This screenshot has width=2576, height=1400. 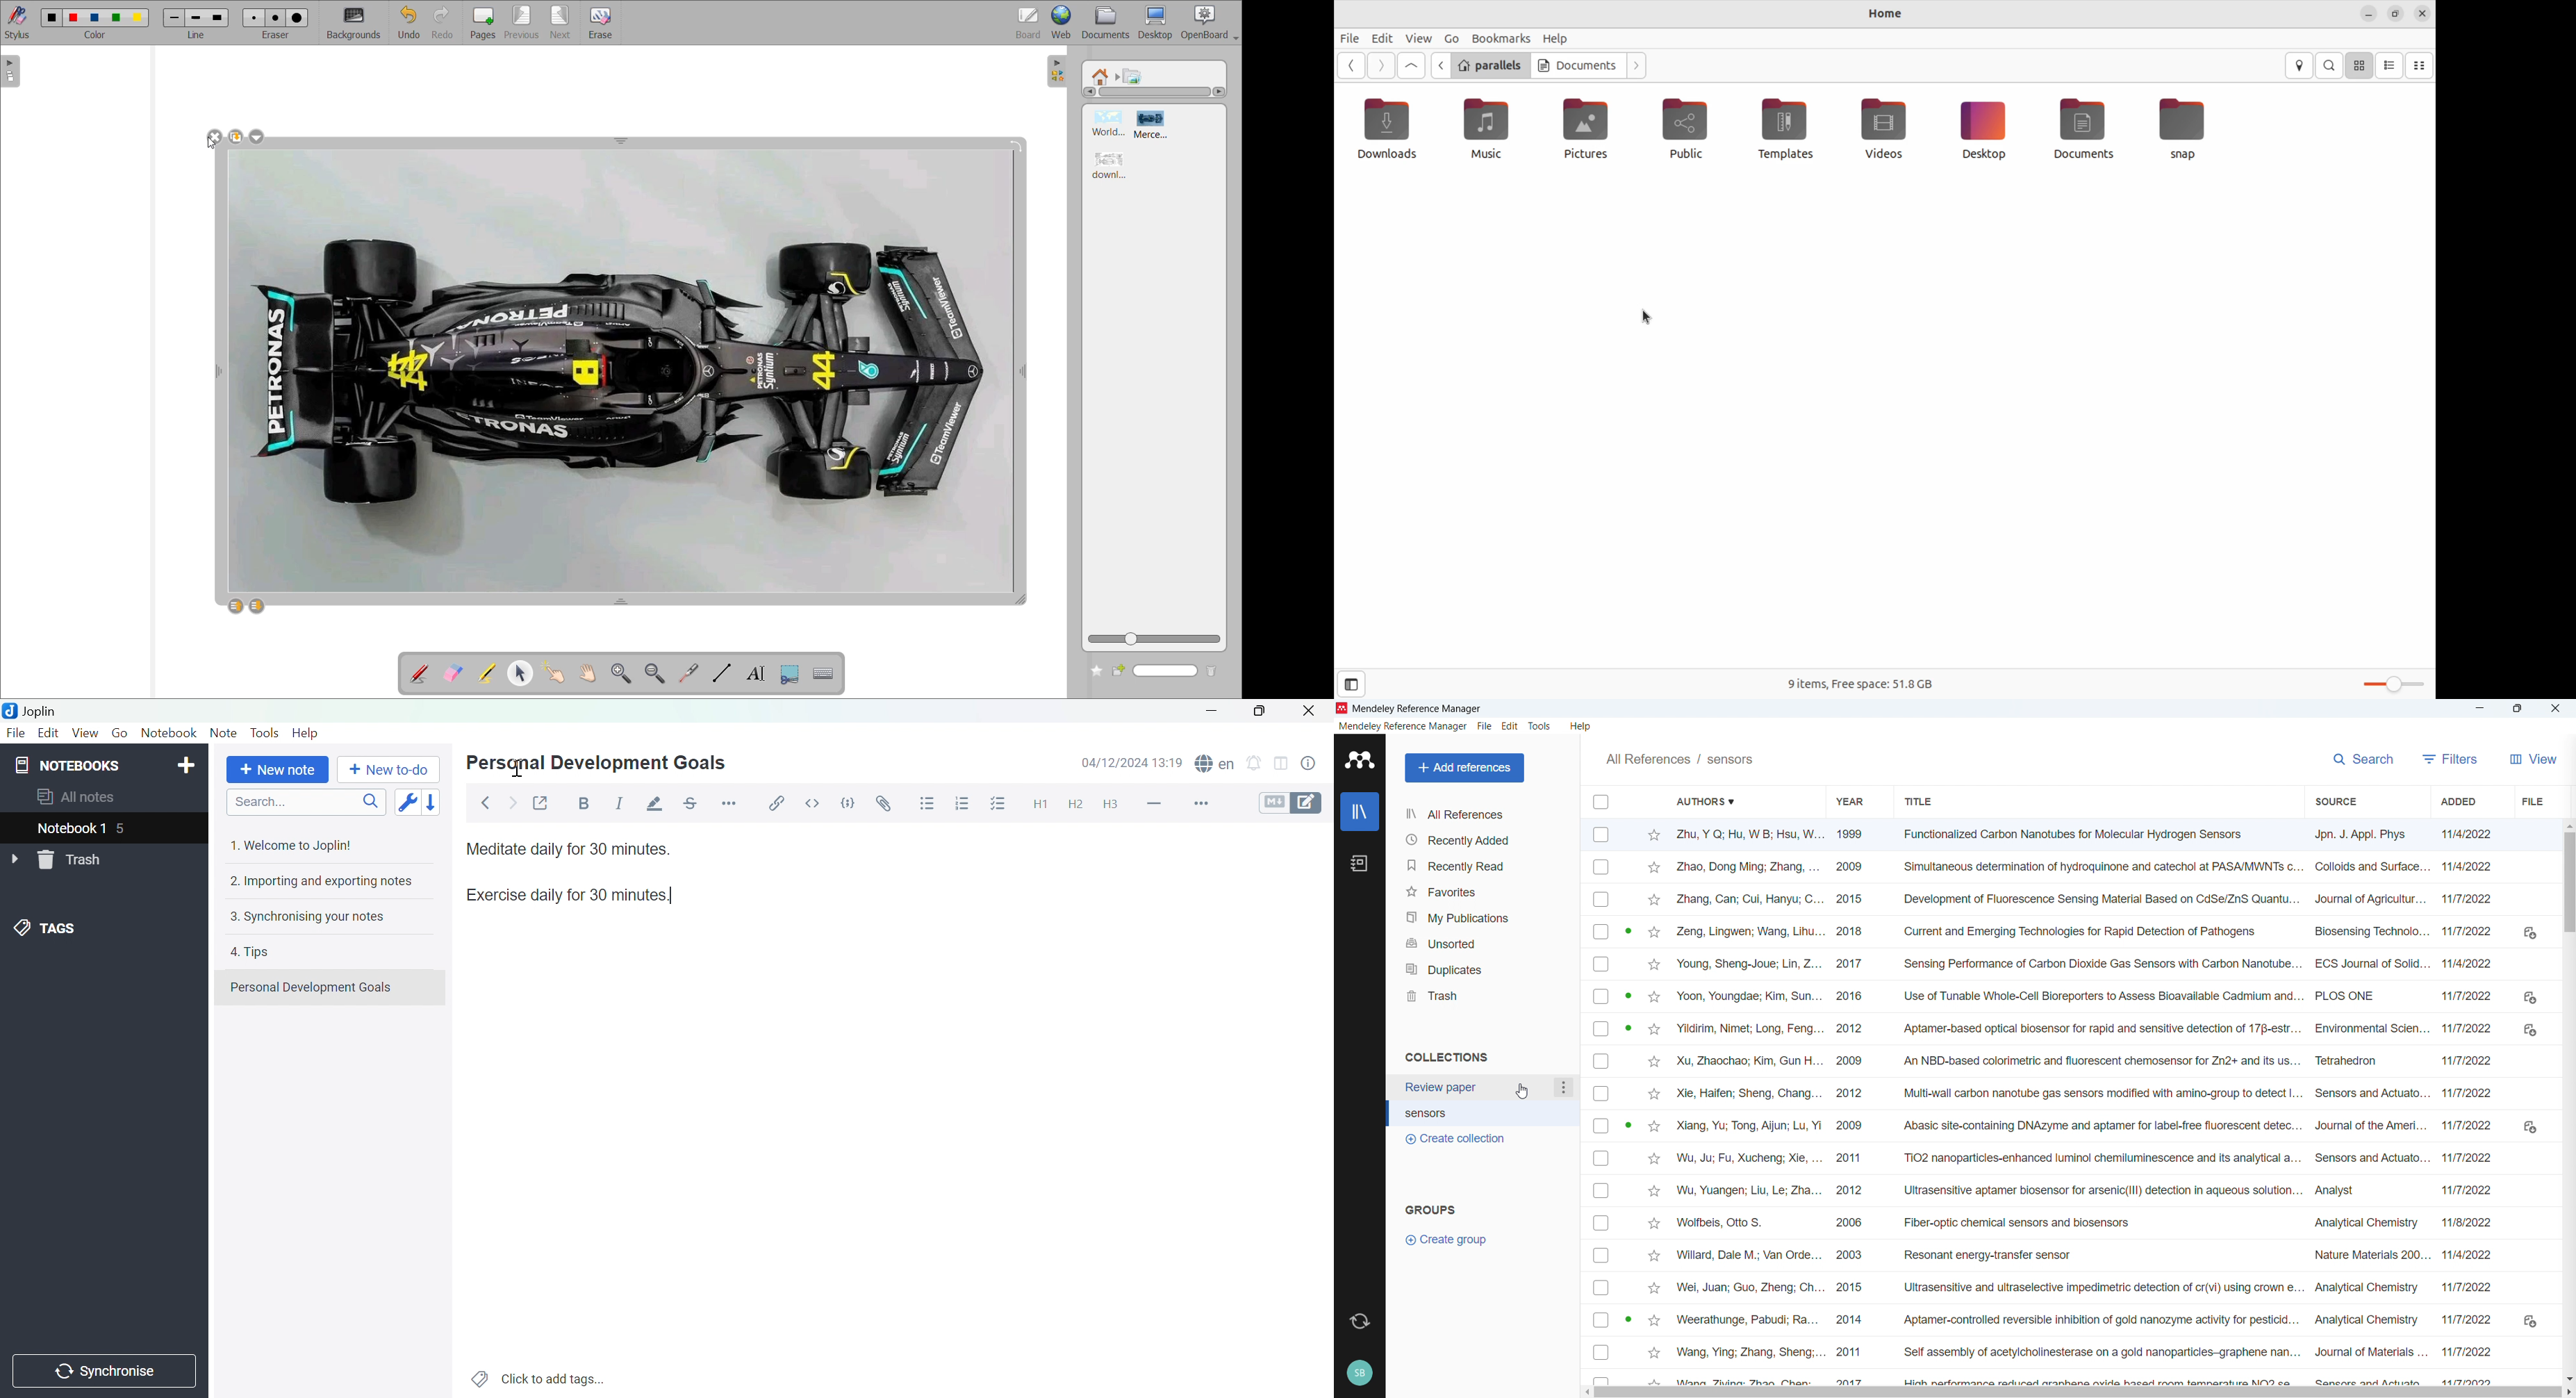 What do you see at coordinates (258, 606) in the screenshot?
I see `layer down` at bounding box center [258, 606].